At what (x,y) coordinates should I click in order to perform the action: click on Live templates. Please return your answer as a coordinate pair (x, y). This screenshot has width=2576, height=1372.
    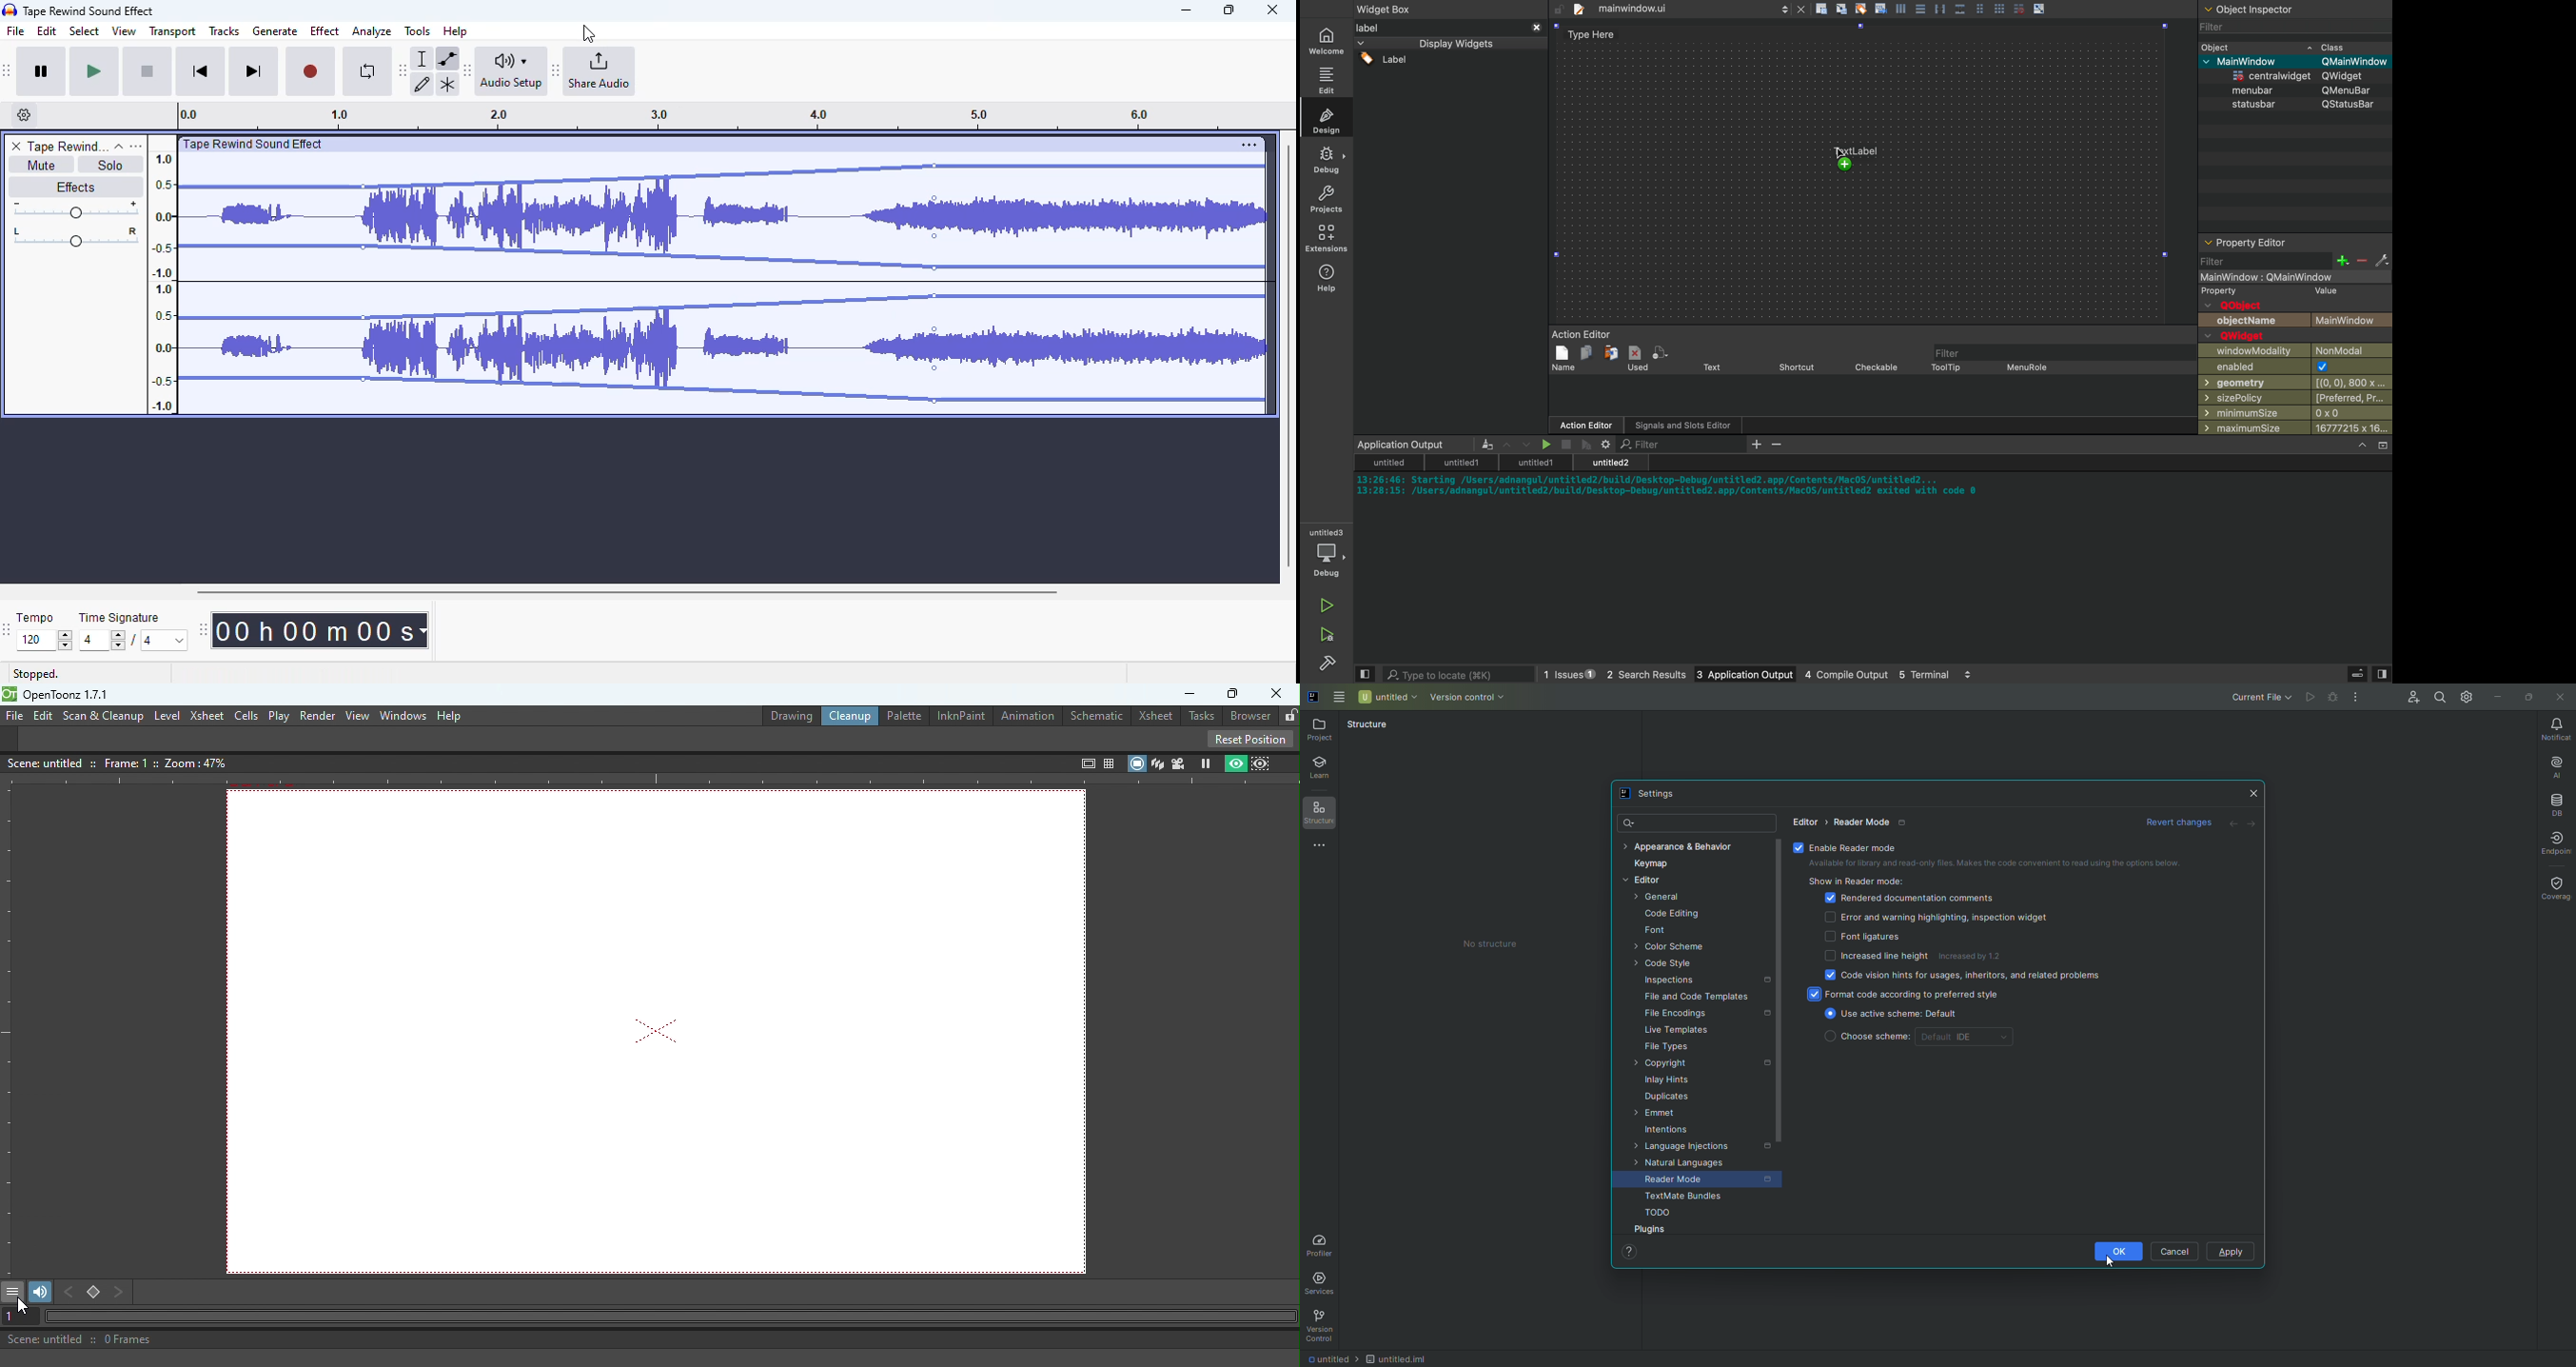
    Looking at the image, I should click on (1673, 1031).